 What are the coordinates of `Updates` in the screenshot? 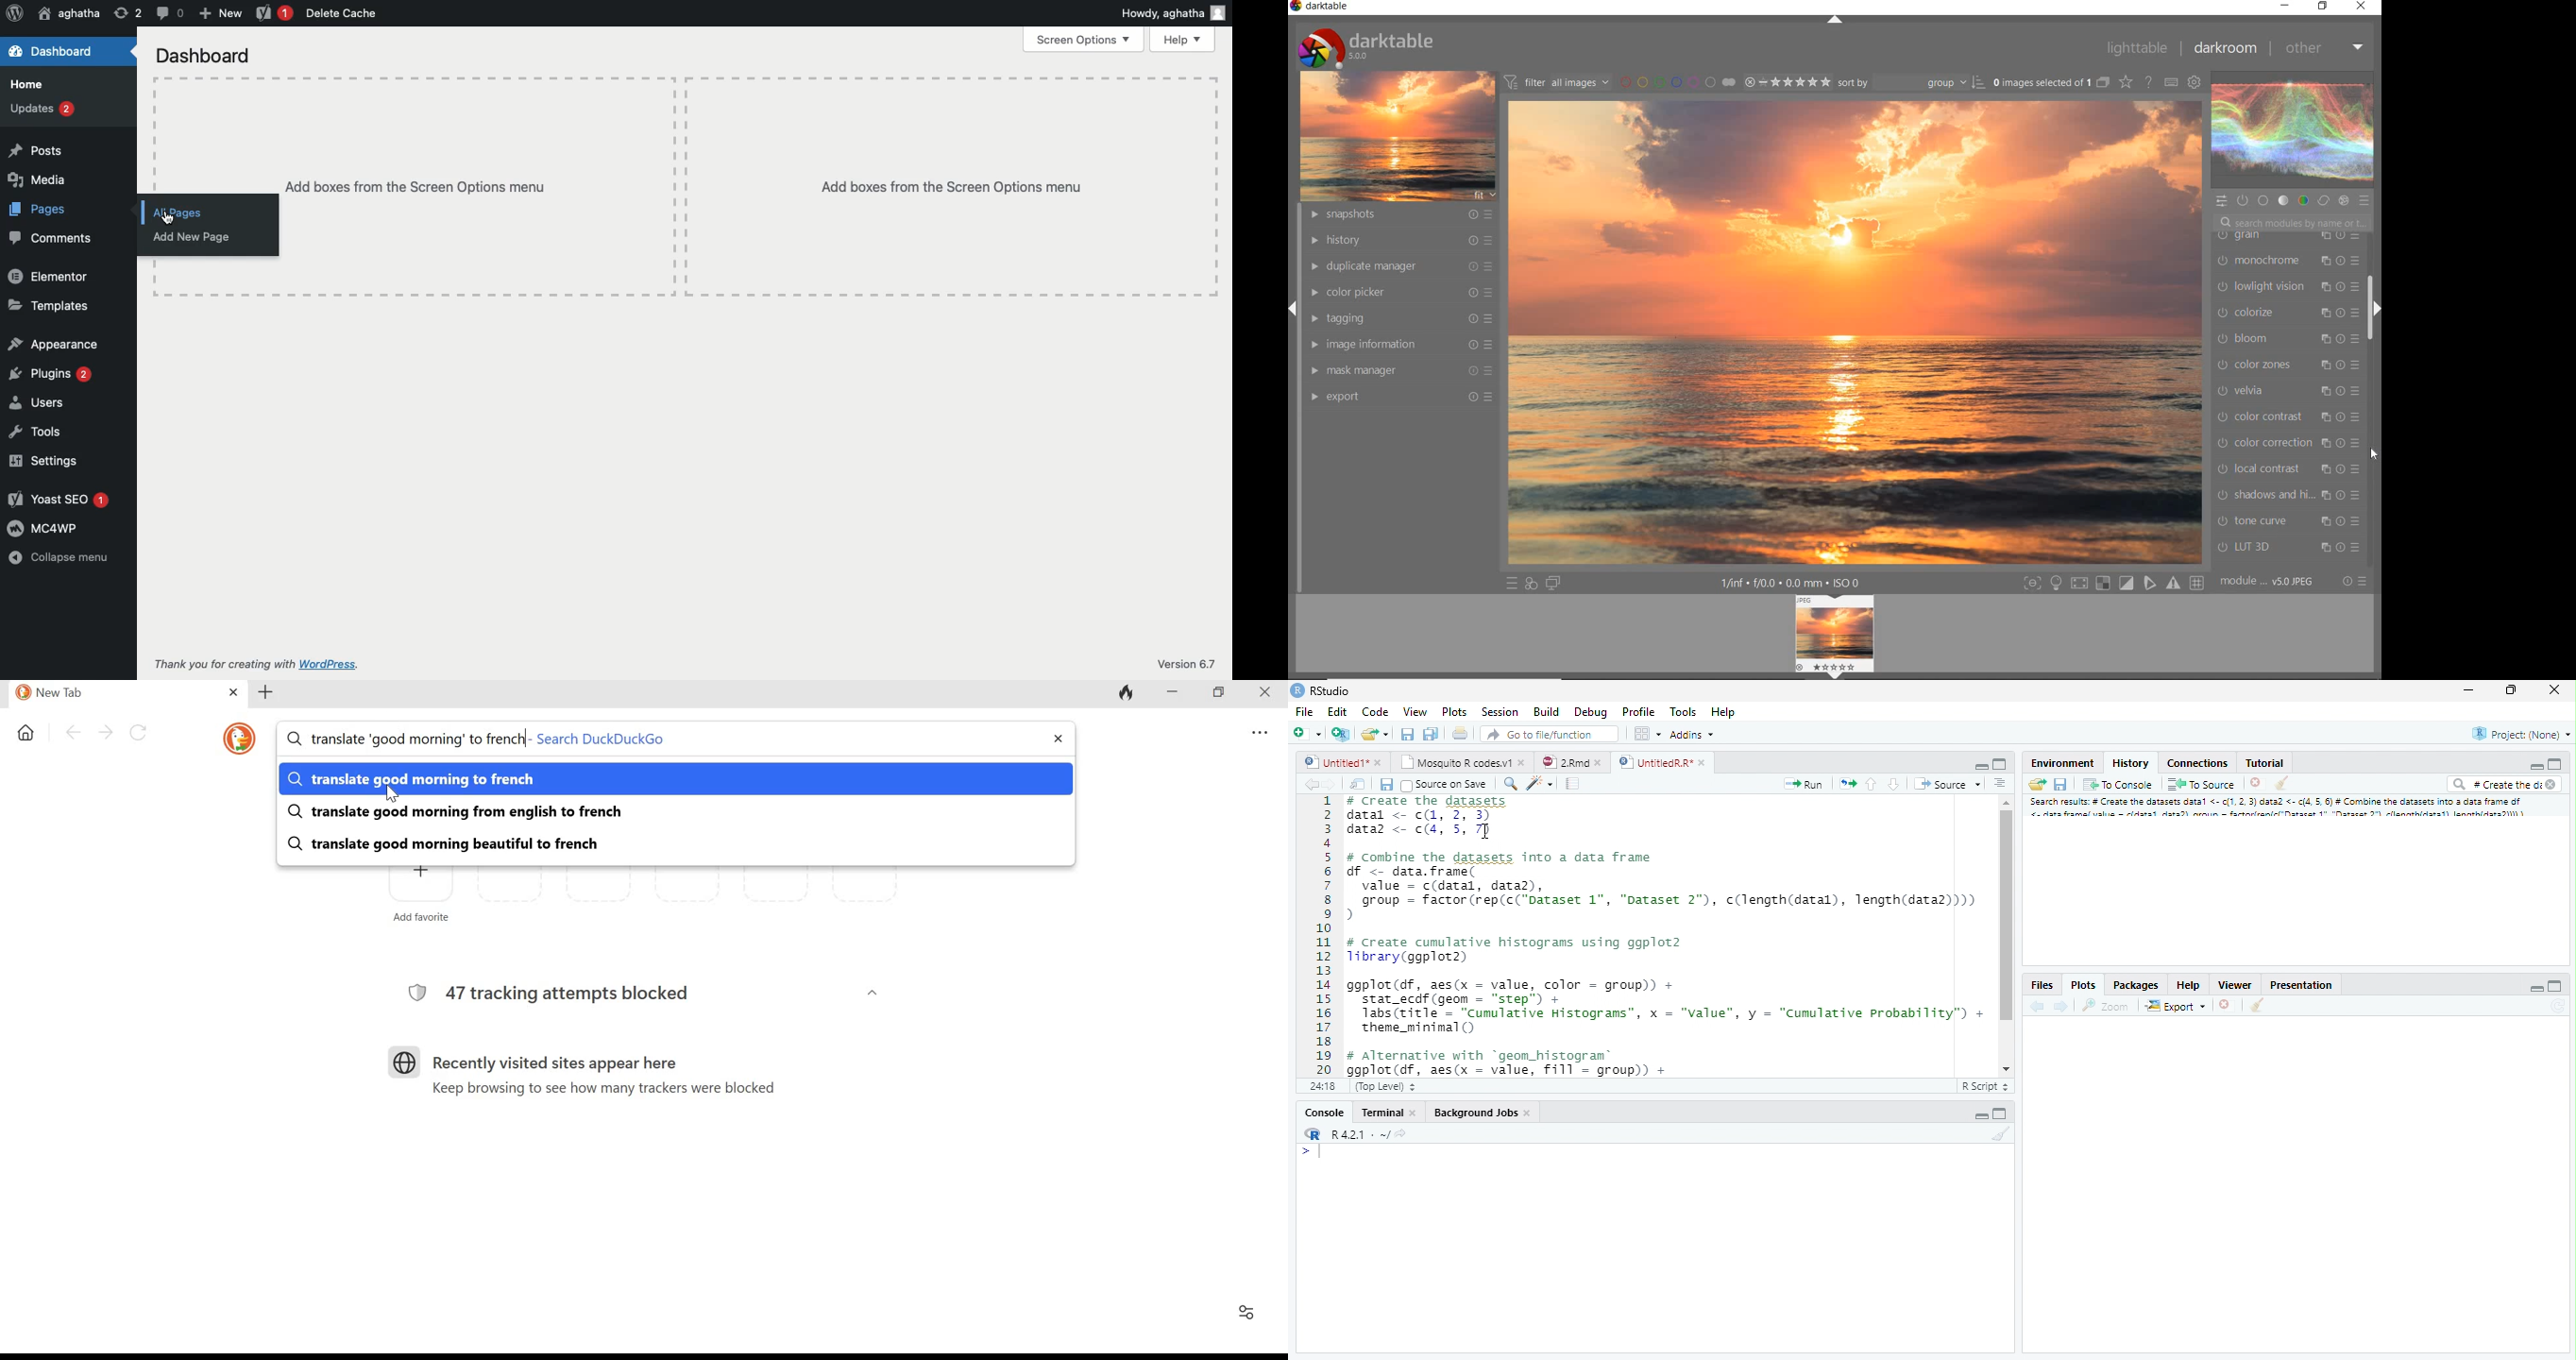 It's located at (62, 109).